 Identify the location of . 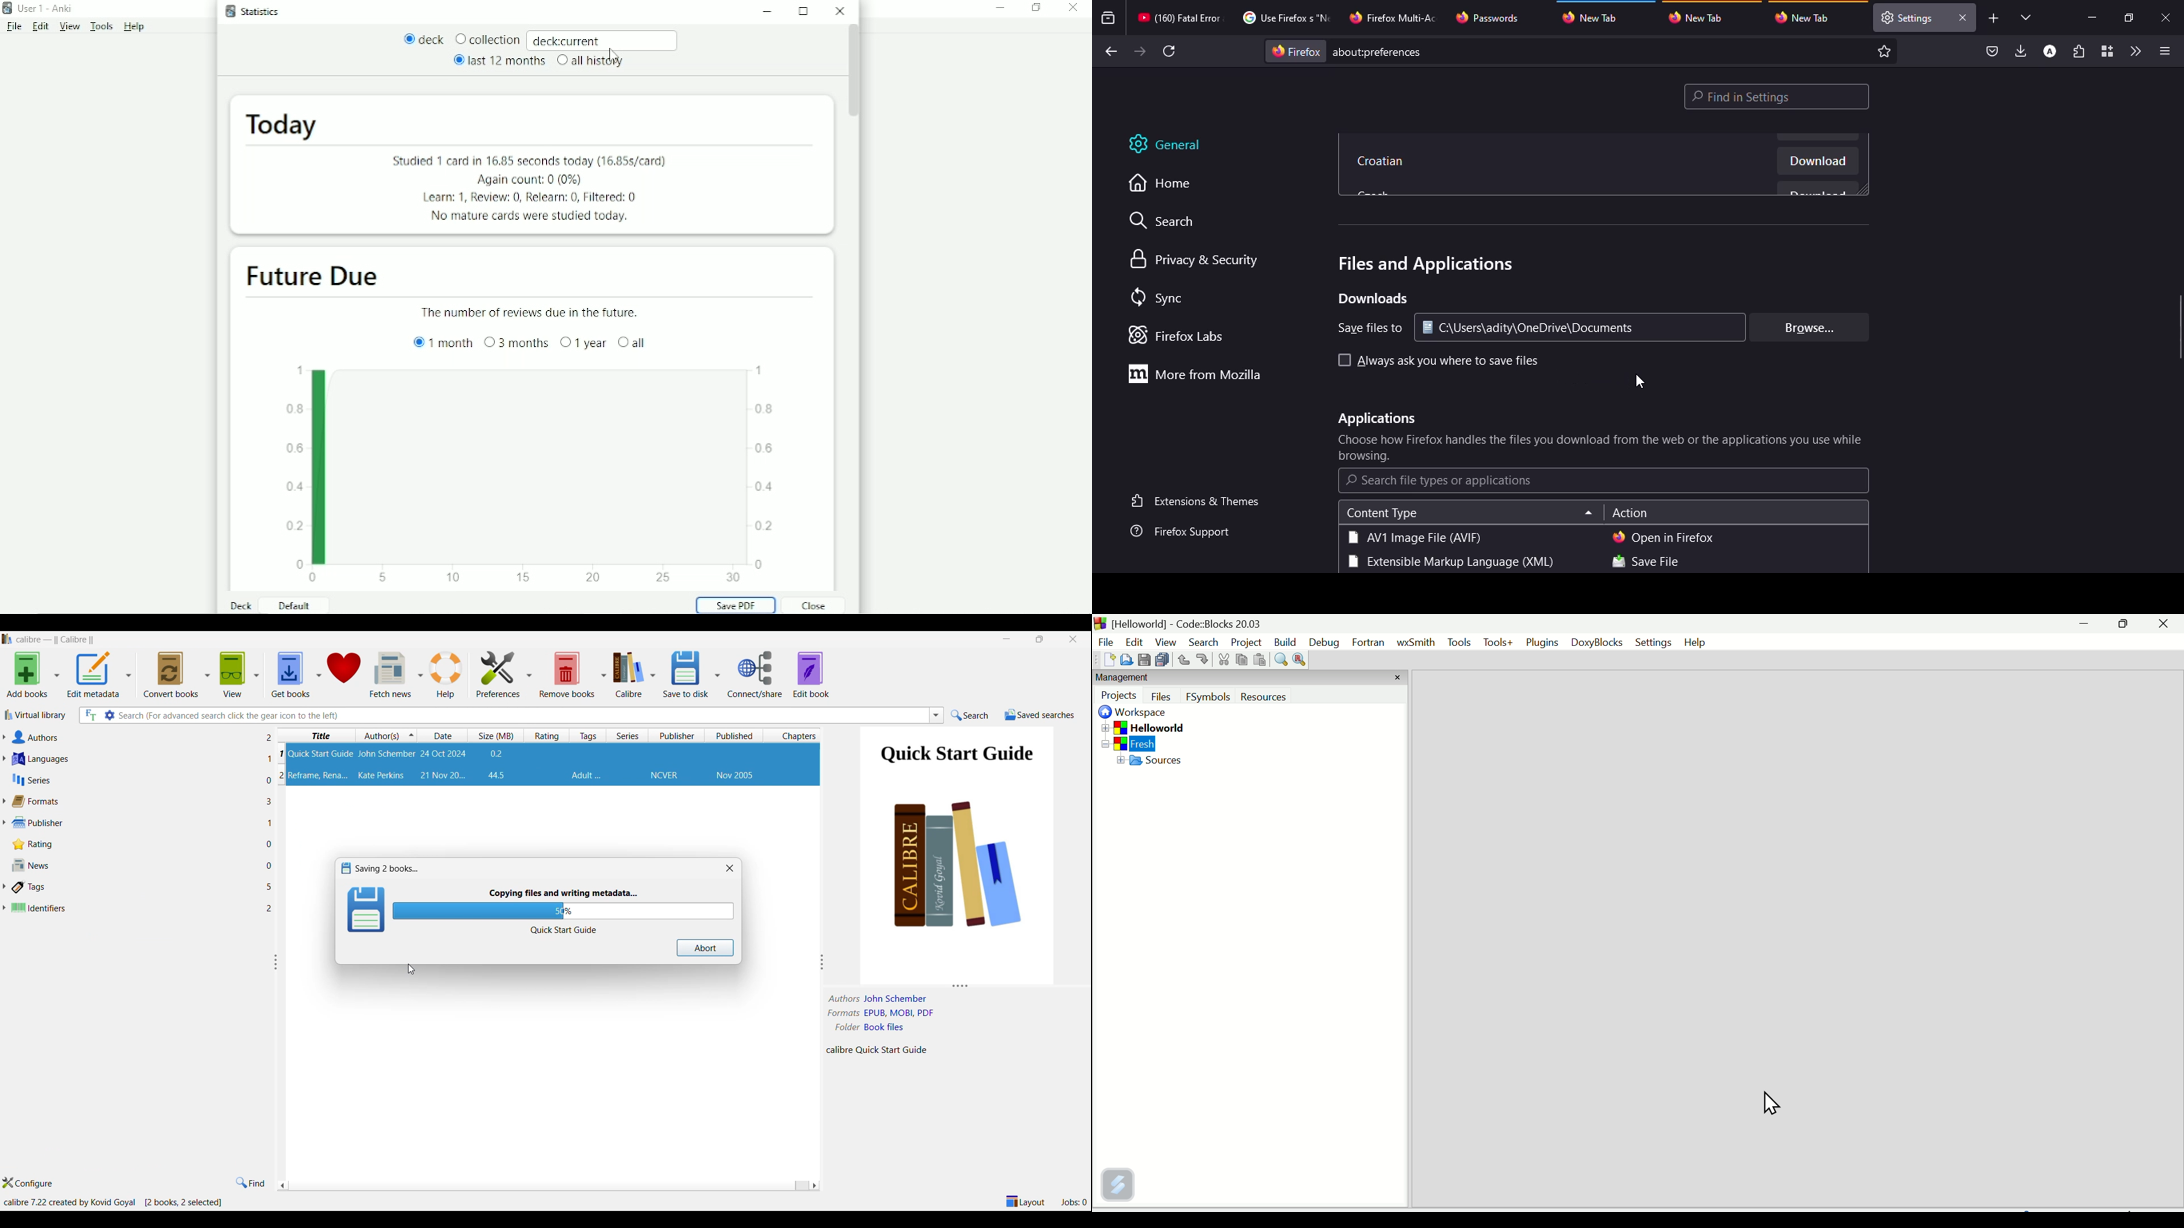
(1202, 659).